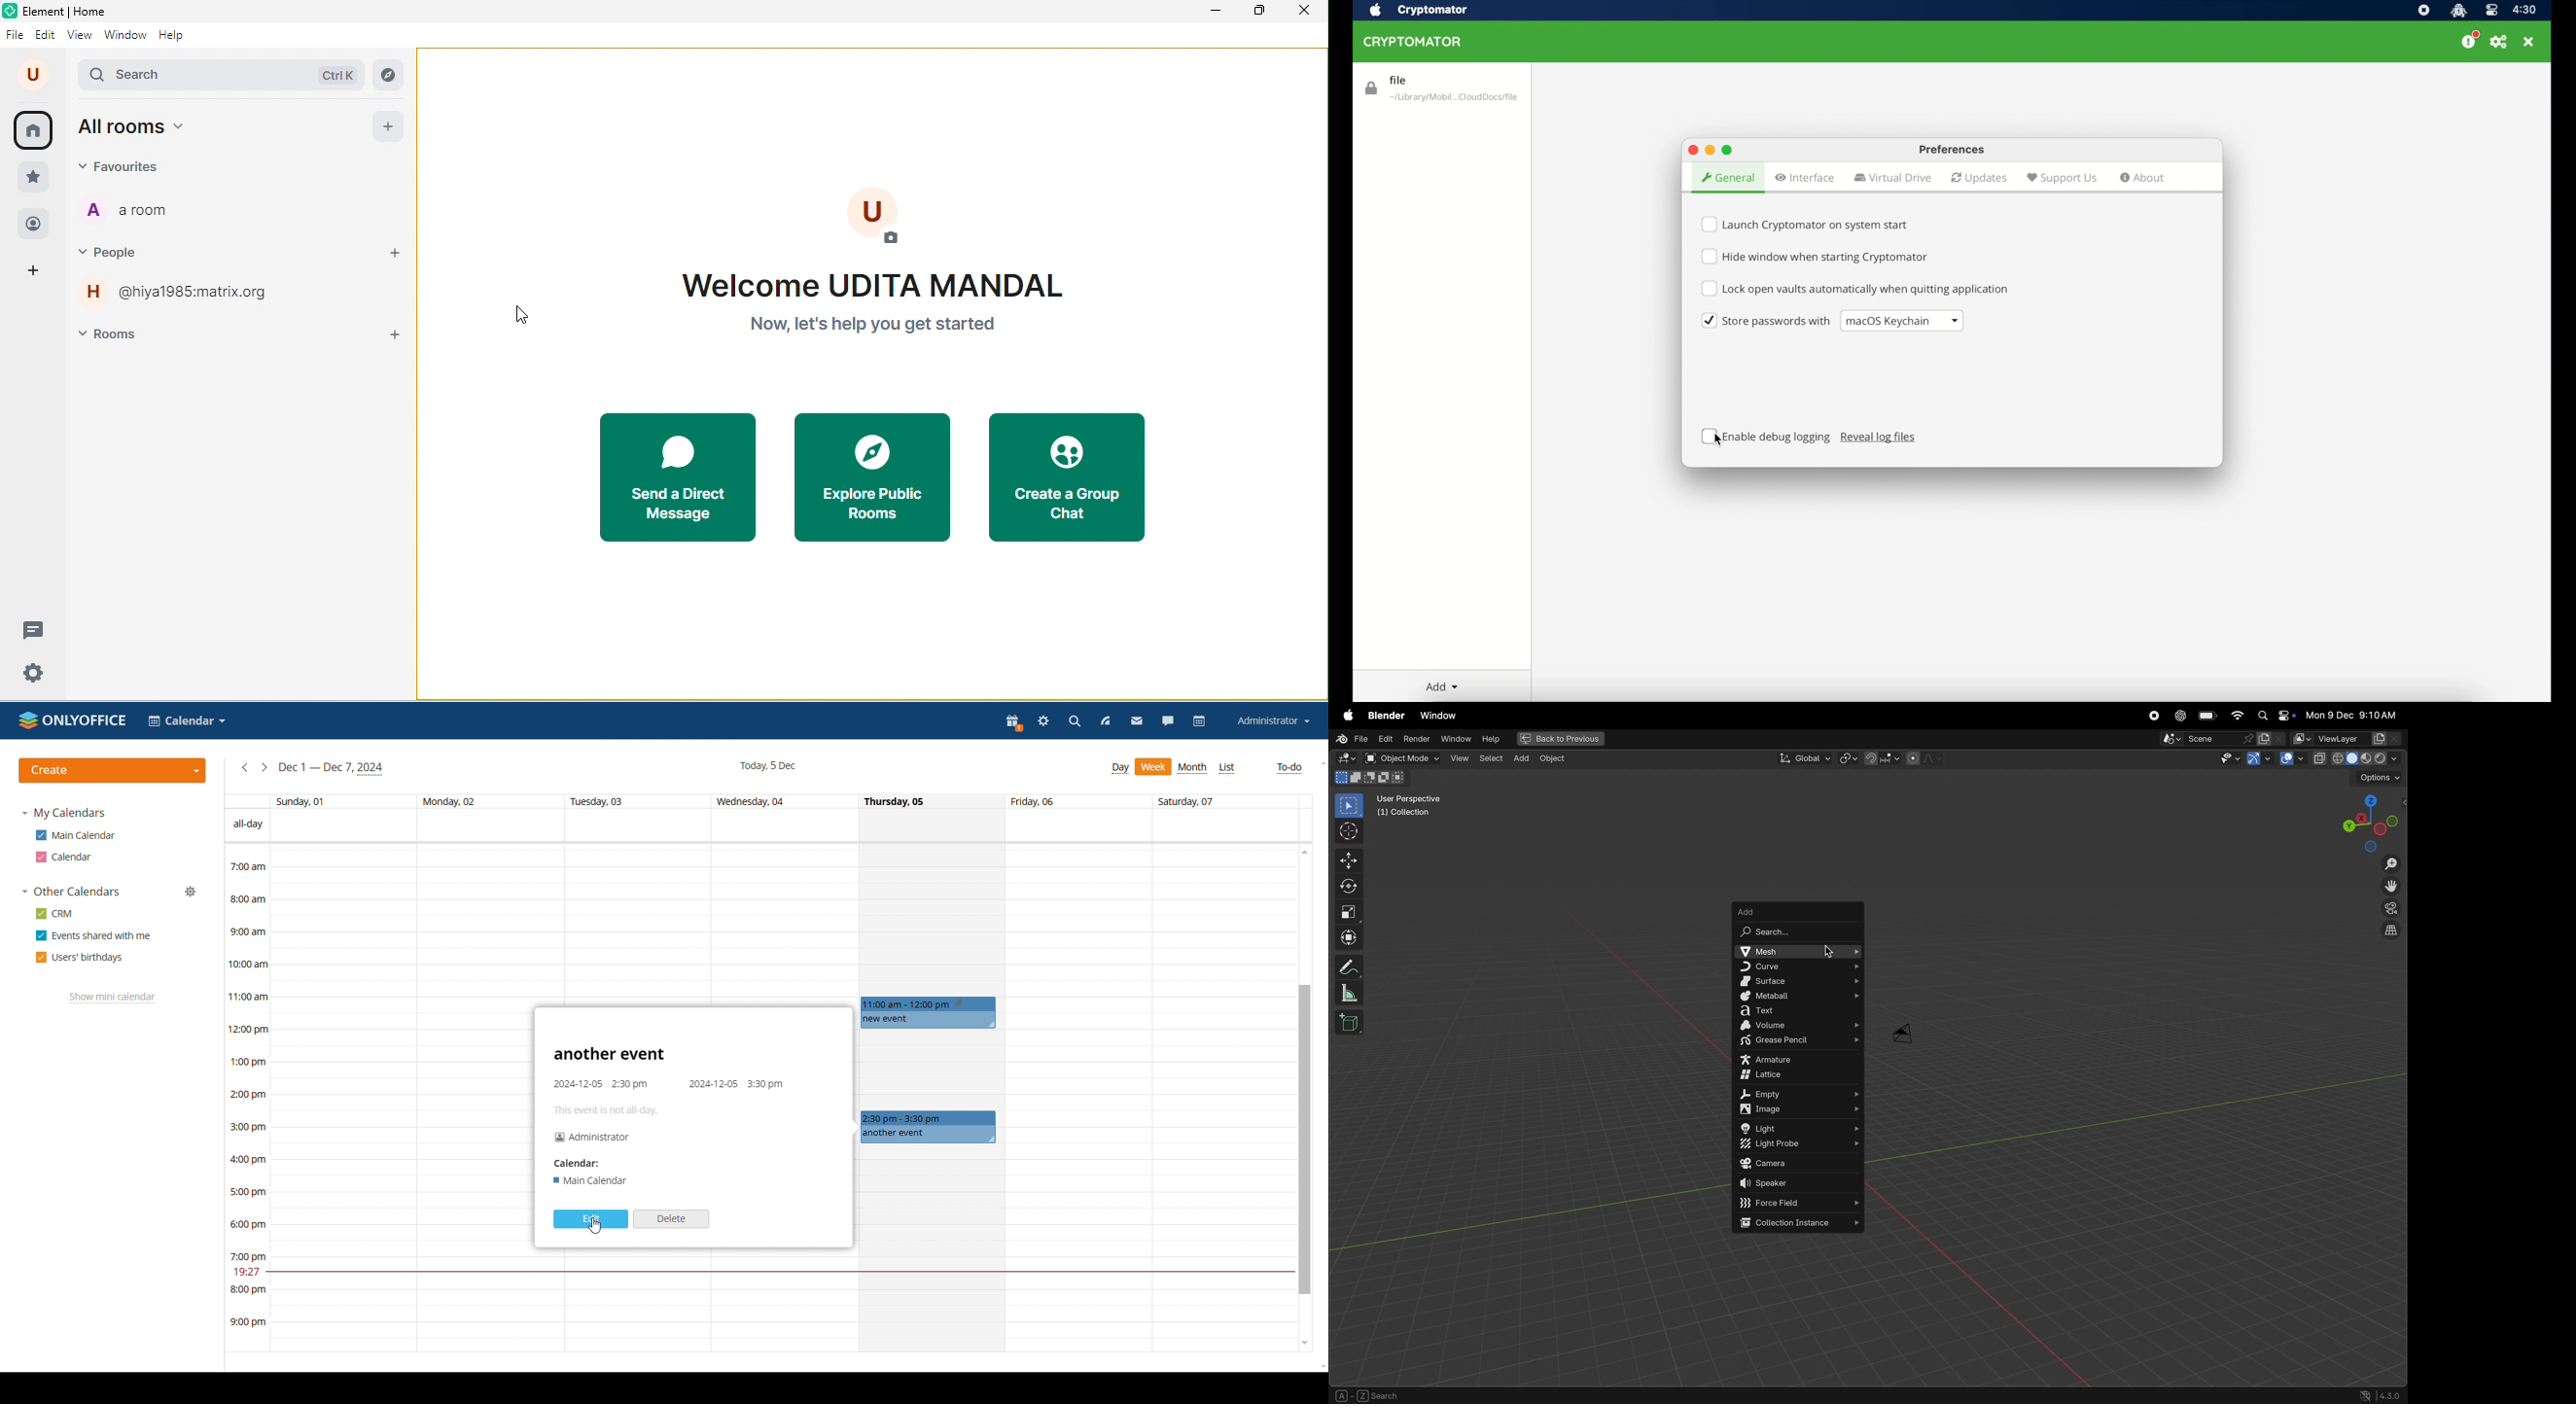 Image resolution: width=2576 pixels, height=1428 pixels. What do you see at coordinates (612, 1112) in the screenshot?
I see `This event is not all-day.` at bounding box center [612, 1112].